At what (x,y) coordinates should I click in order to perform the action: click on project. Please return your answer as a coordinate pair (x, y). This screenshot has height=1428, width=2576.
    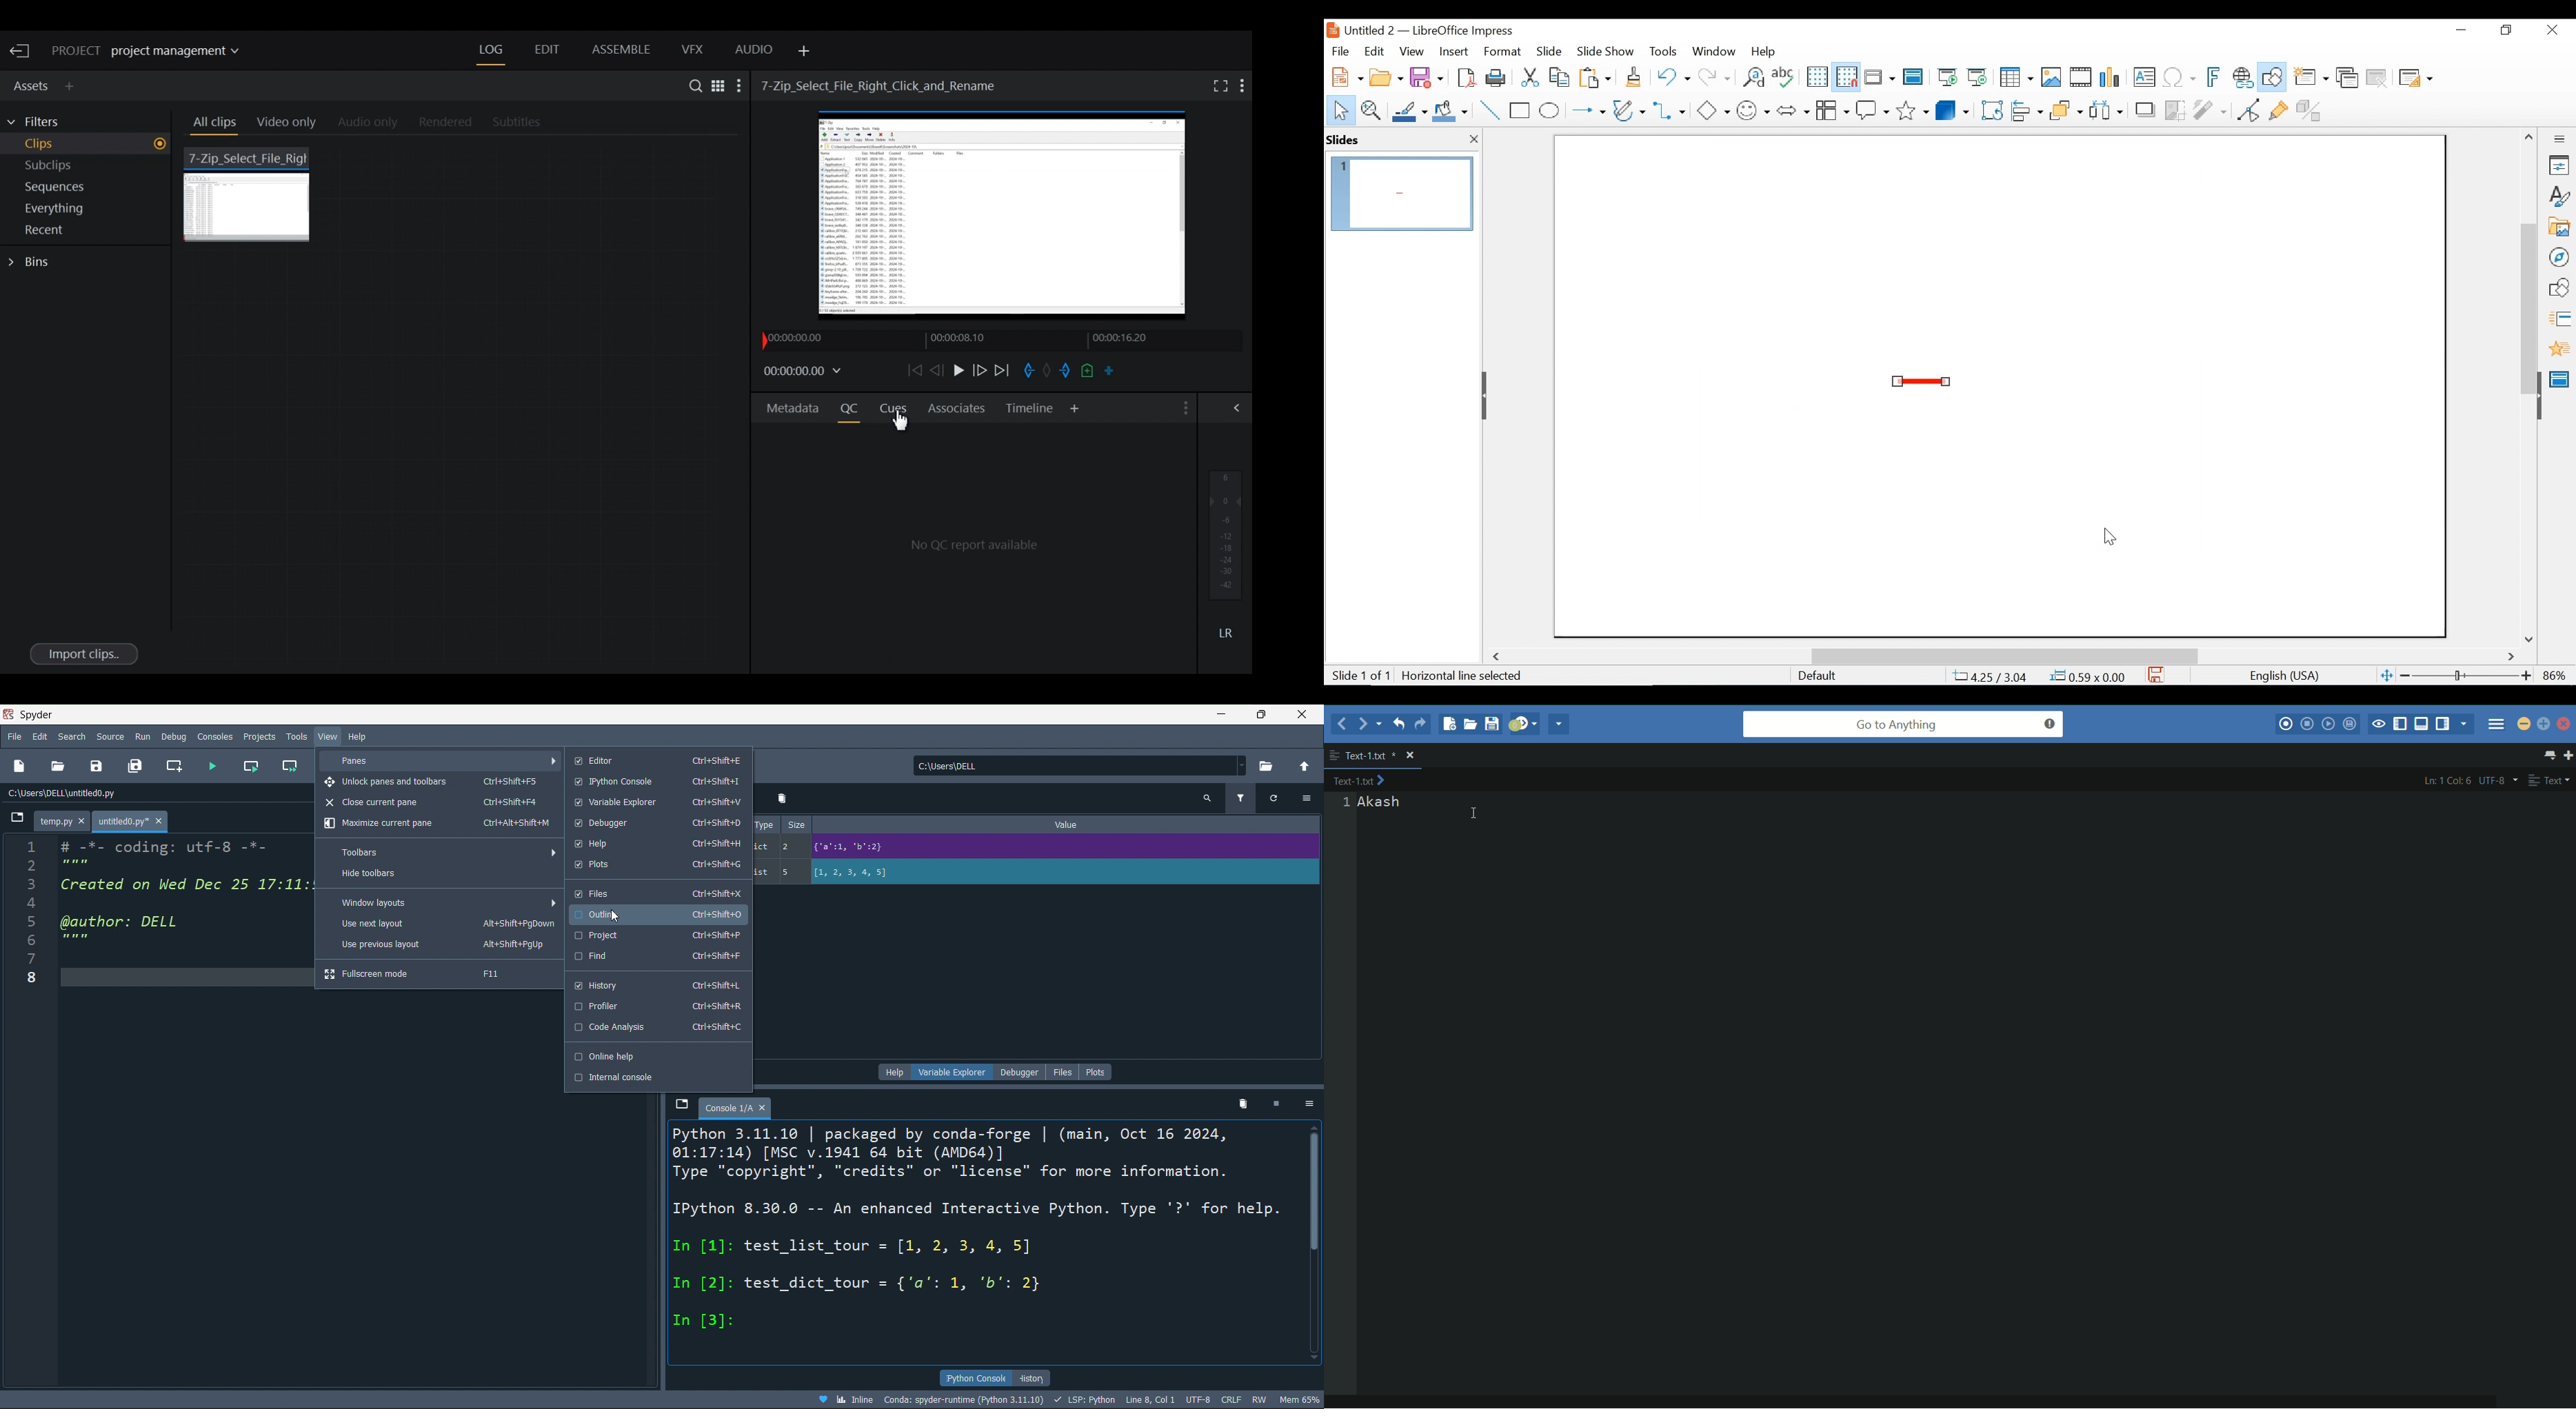
    Looking at the image, I should click on (658, 935).